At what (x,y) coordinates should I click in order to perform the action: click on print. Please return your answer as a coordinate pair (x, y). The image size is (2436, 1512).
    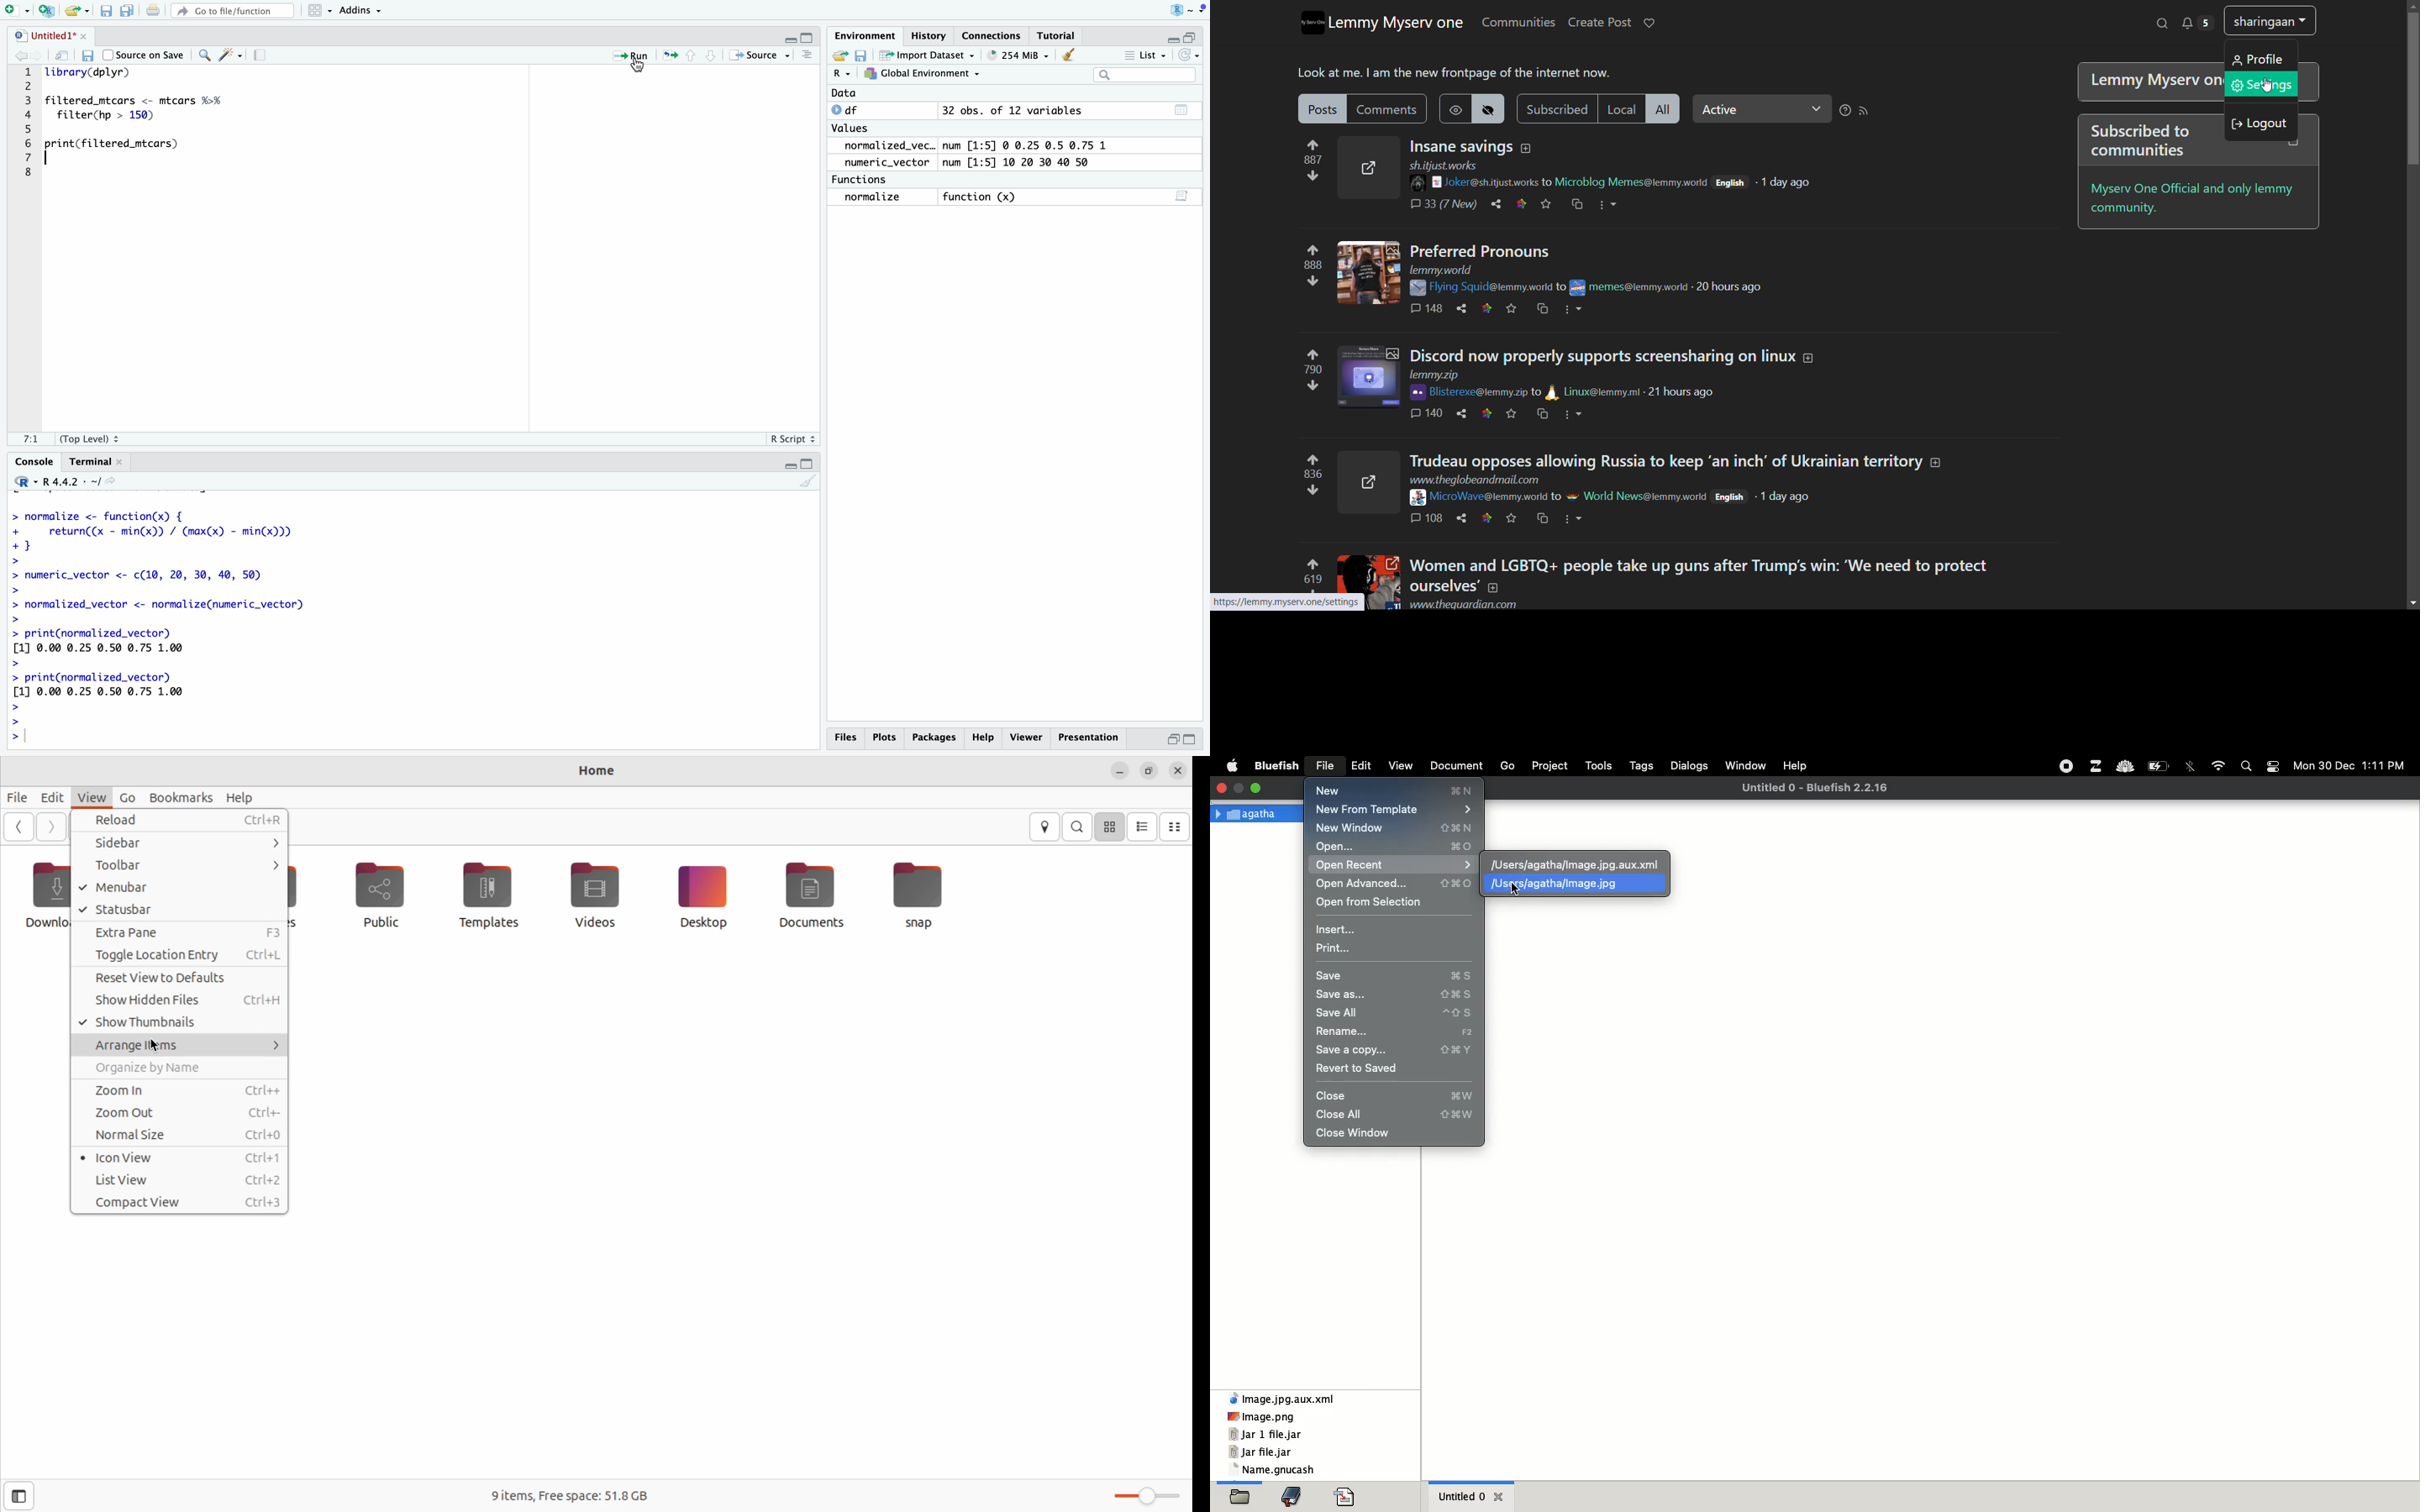
    Looking at the image, I should click on (1334, 948).